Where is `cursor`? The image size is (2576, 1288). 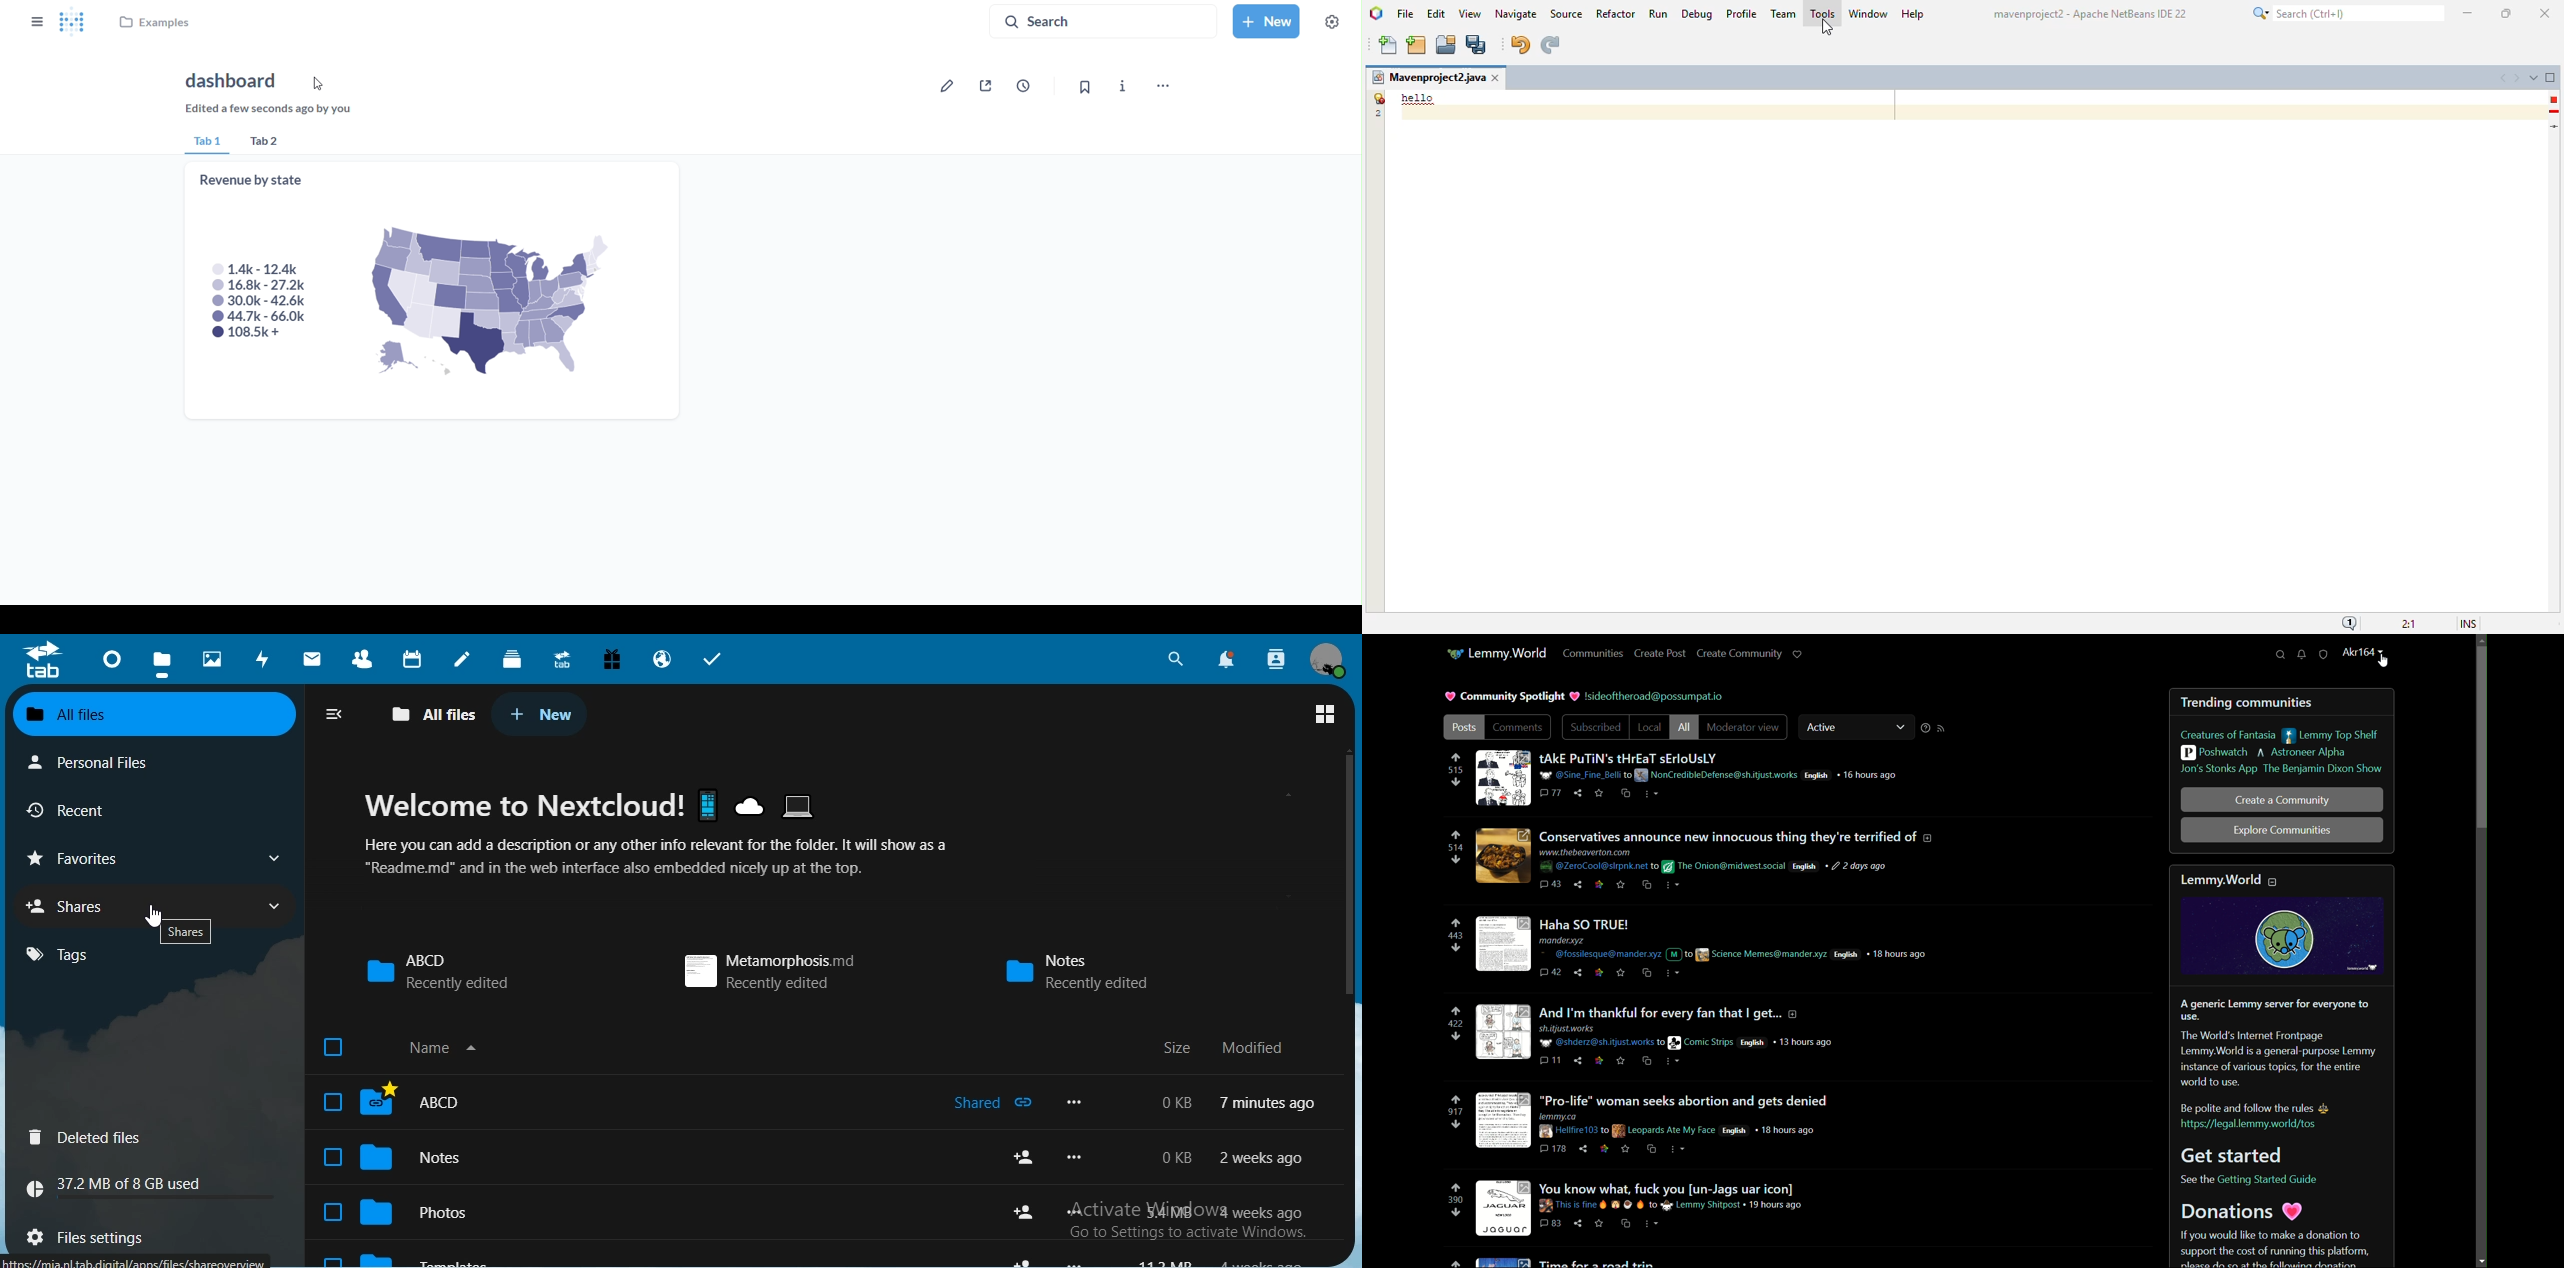 cursor is located at coordinates (1656, 696).